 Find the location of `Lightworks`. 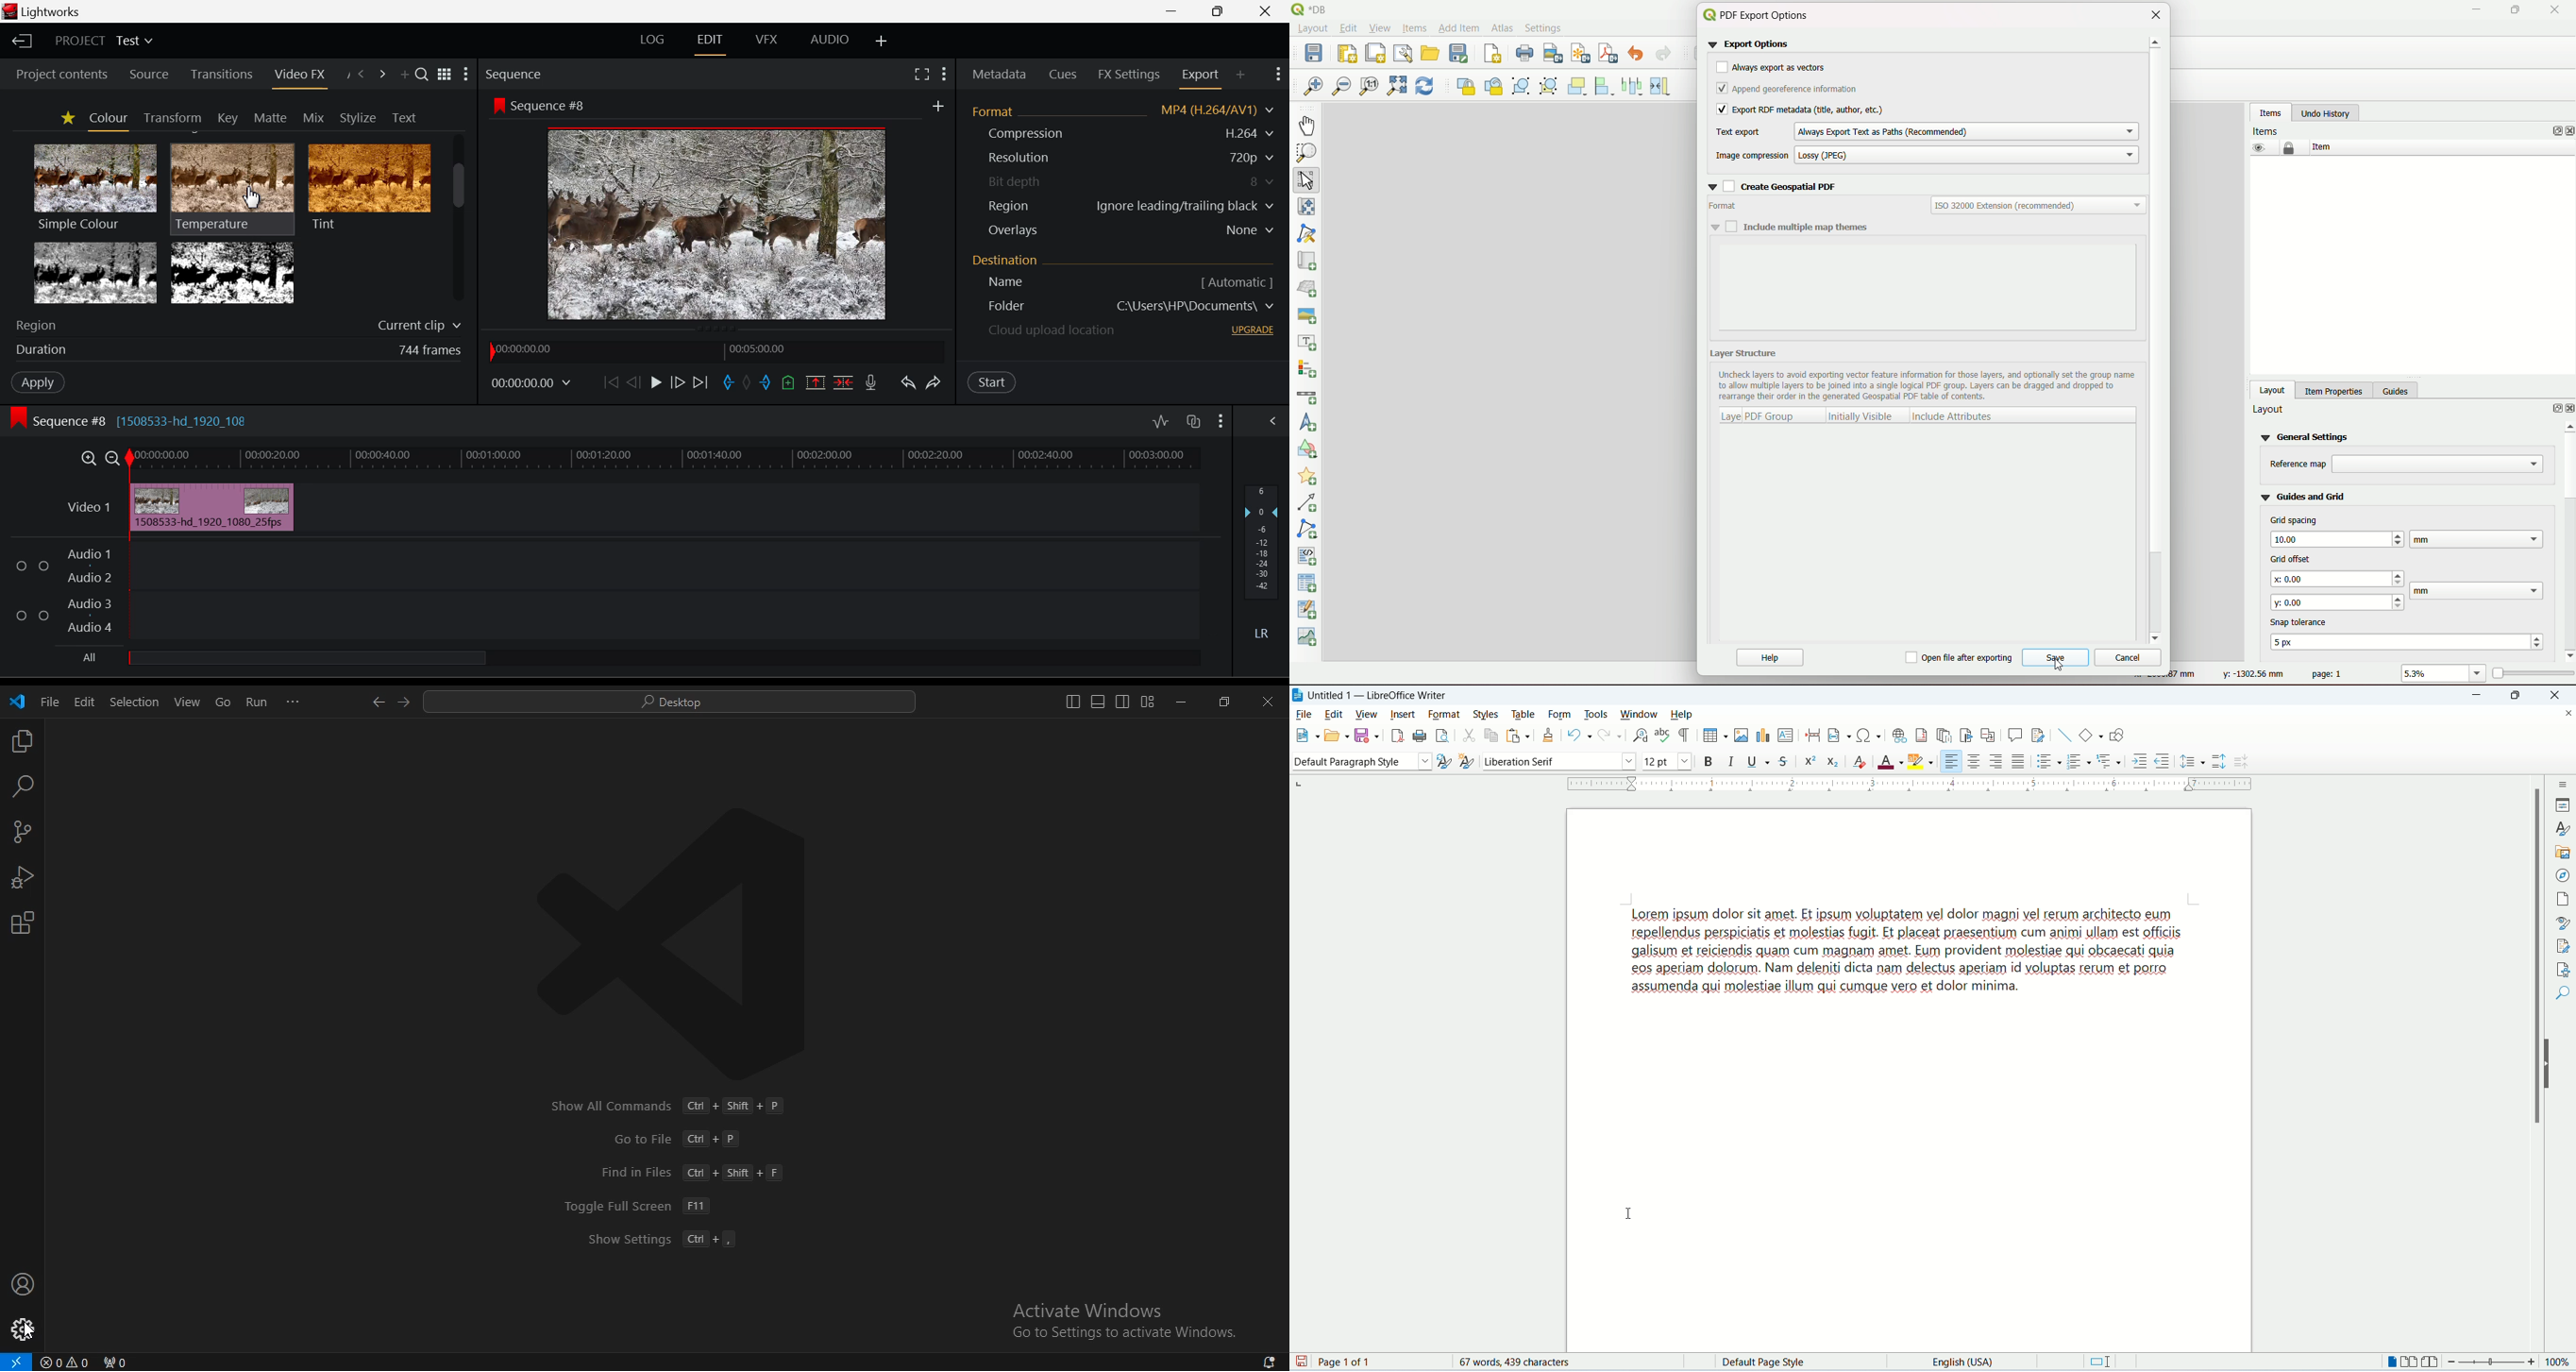

Lightworks is located at coordinates (54, 12).